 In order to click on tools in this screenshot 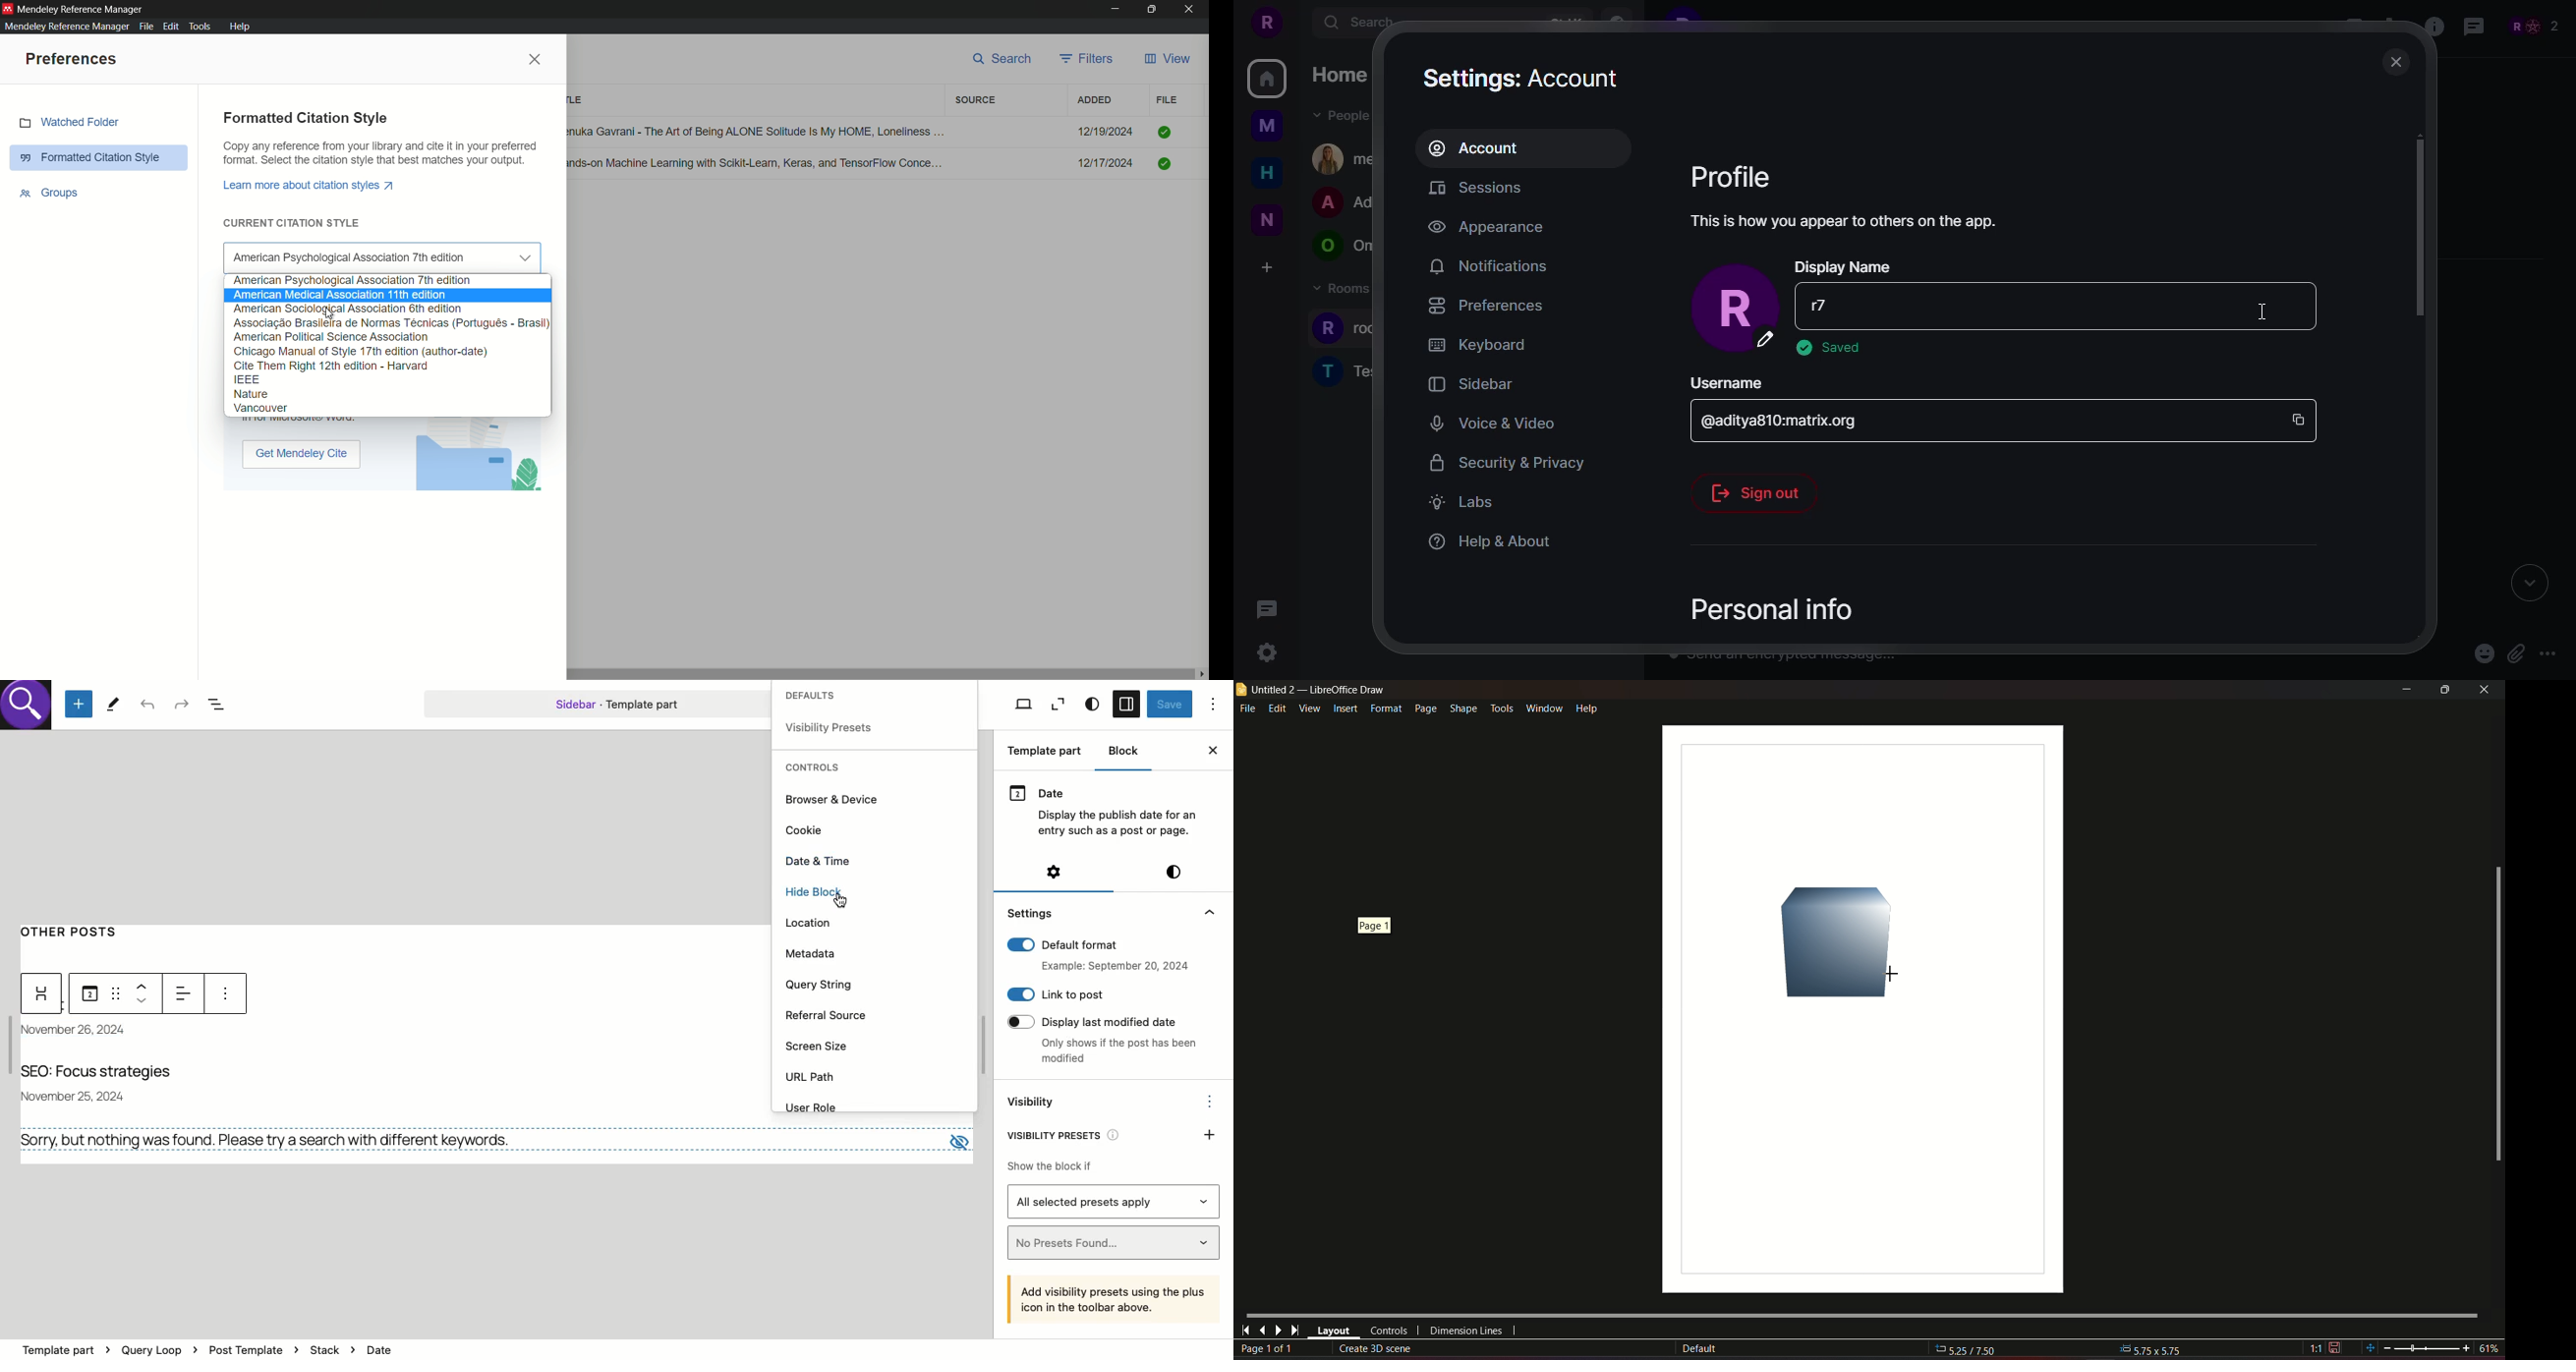, I will do `click(1501, 707)`.